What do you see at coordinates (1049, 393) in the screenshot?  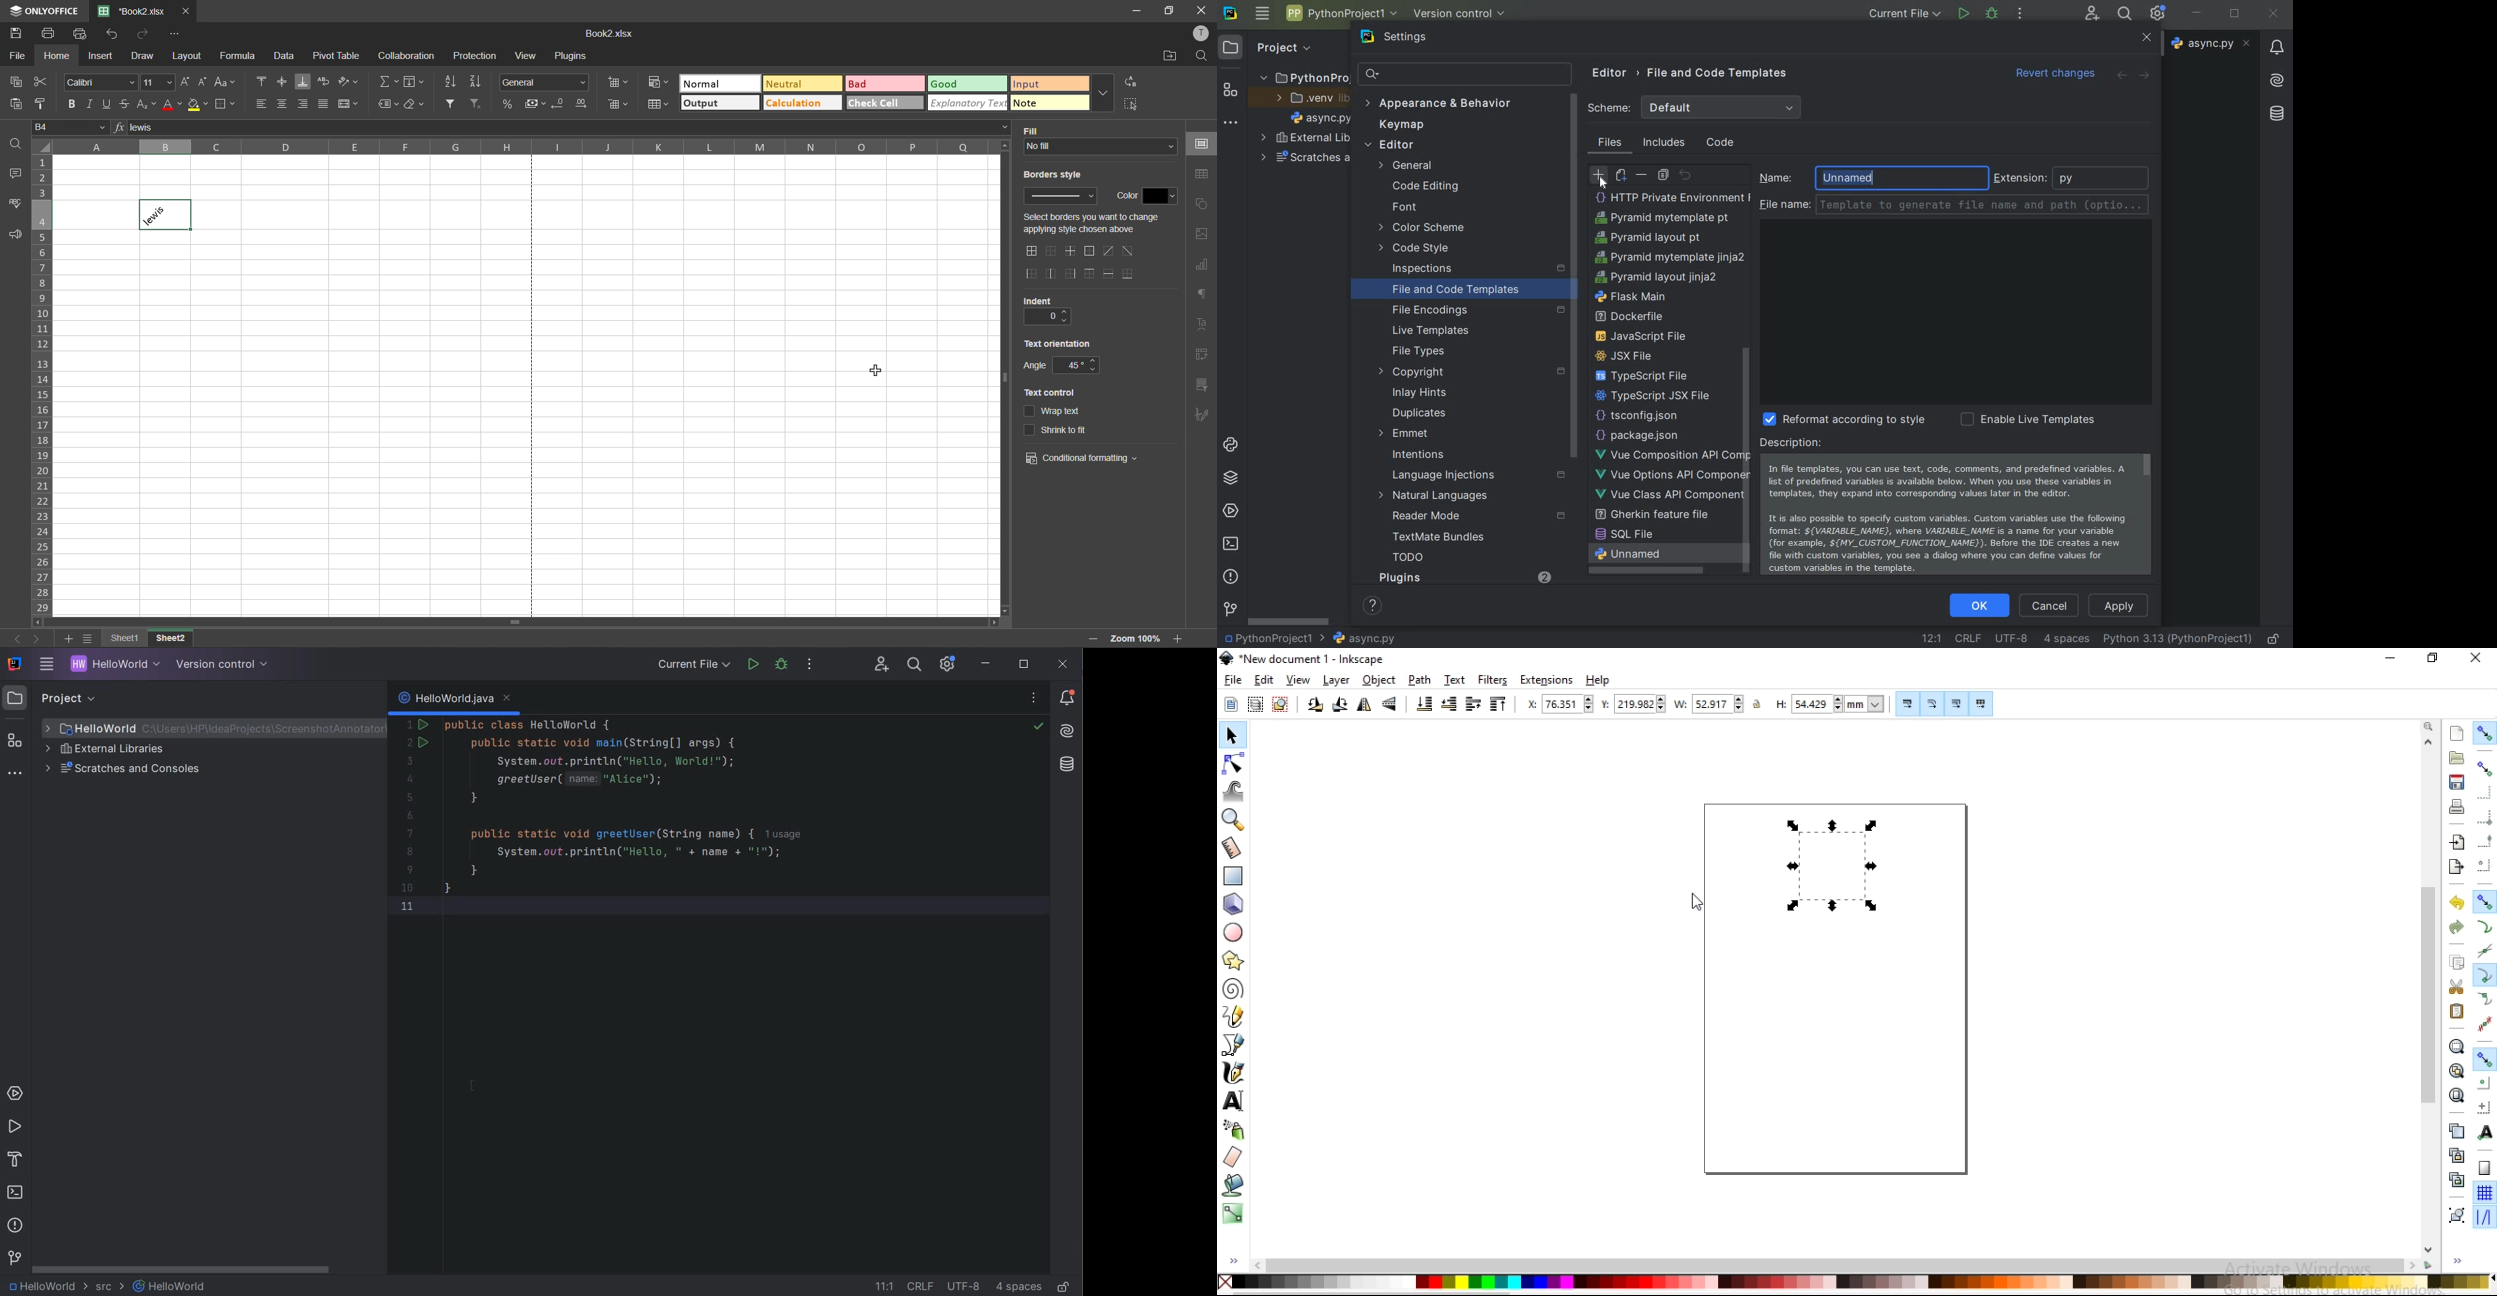 I see `text control` at bounding box center [1049, 393].